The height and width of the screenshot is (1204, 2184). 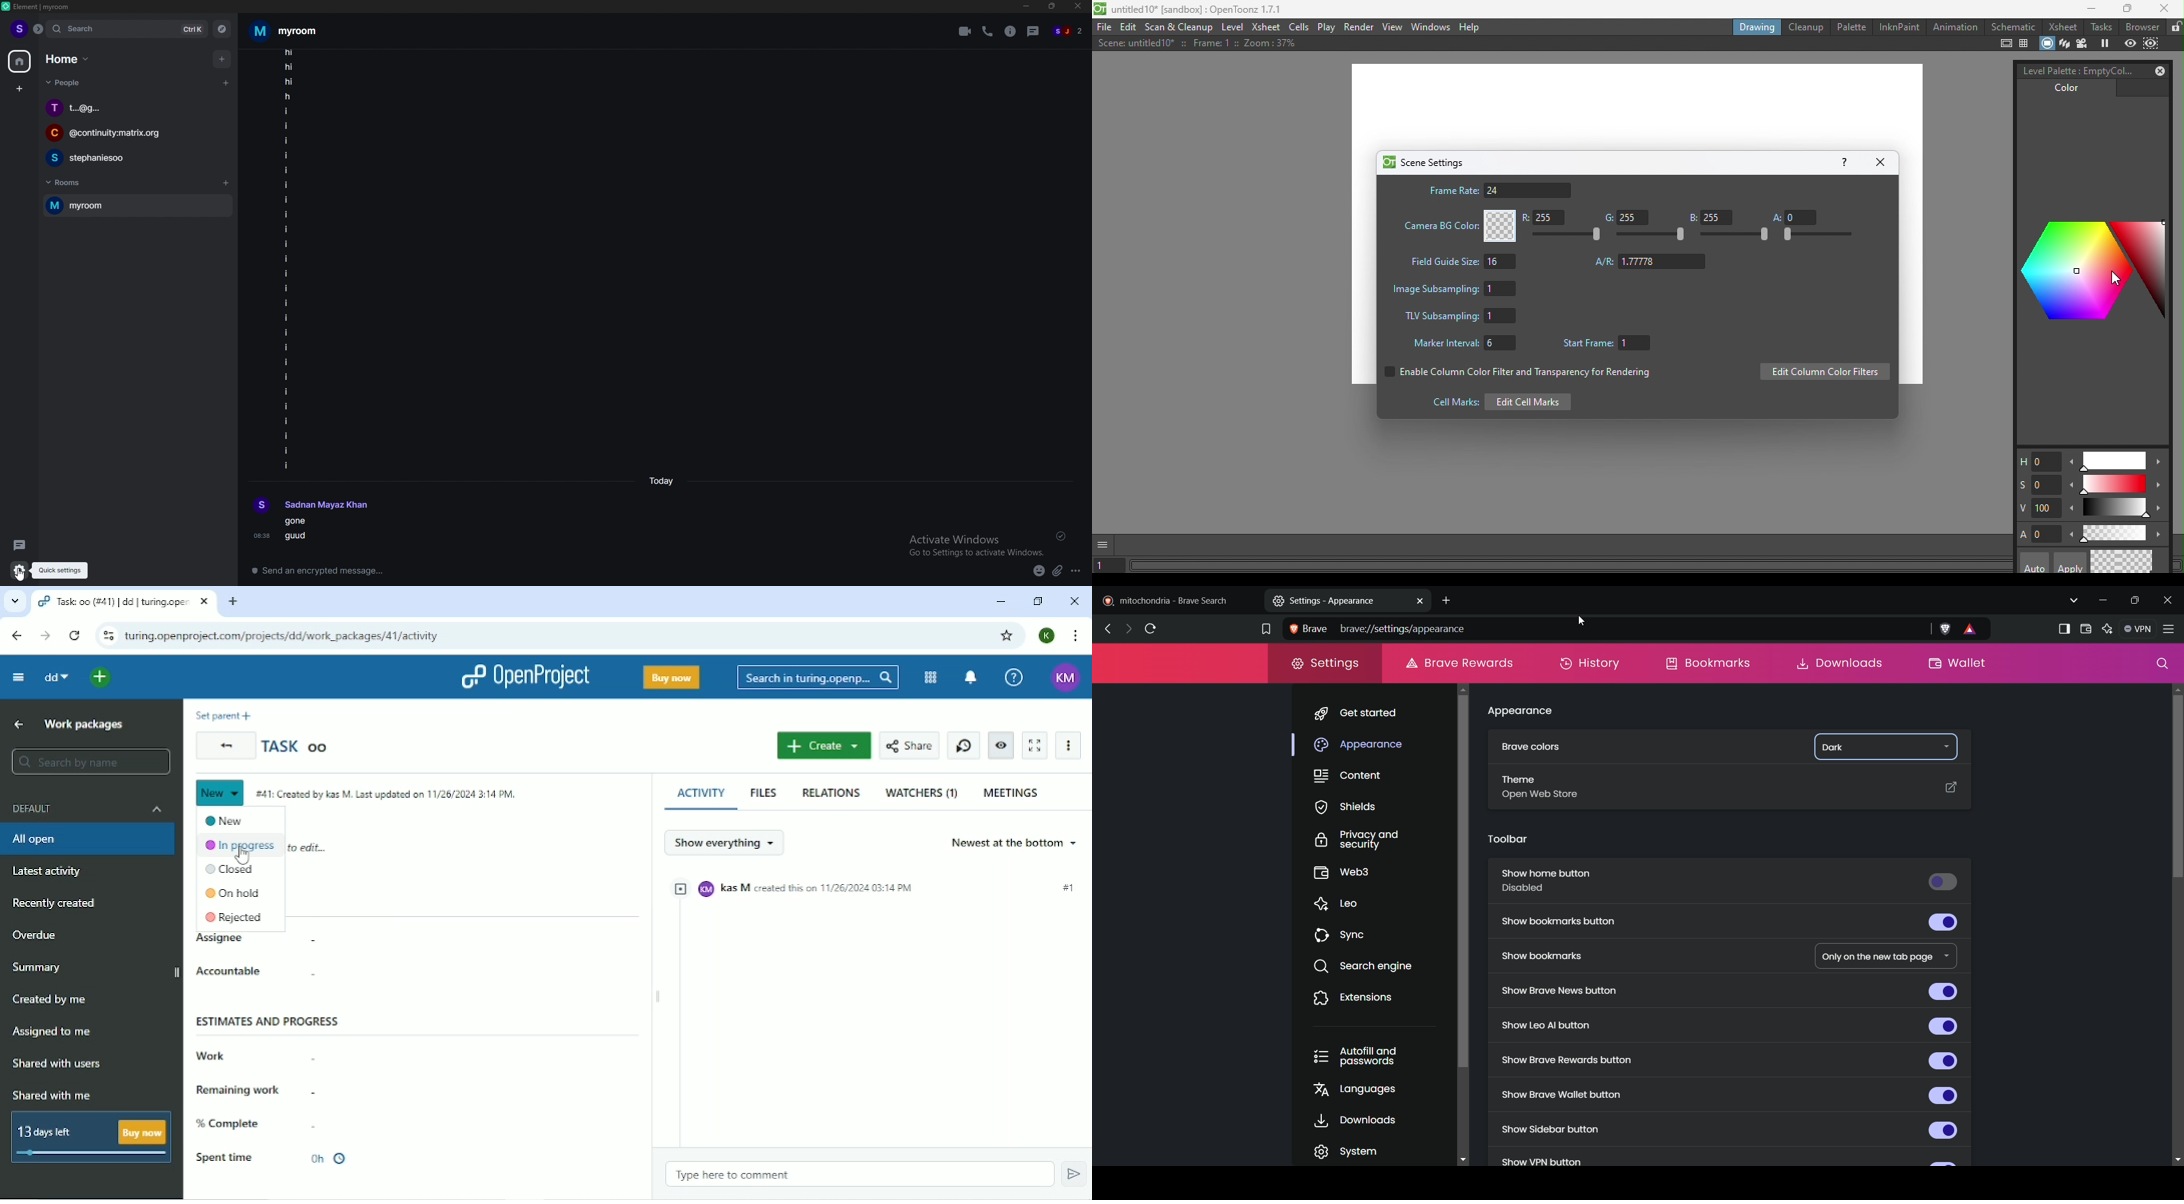 I want to click on start chat, so click(x=226, y=84).